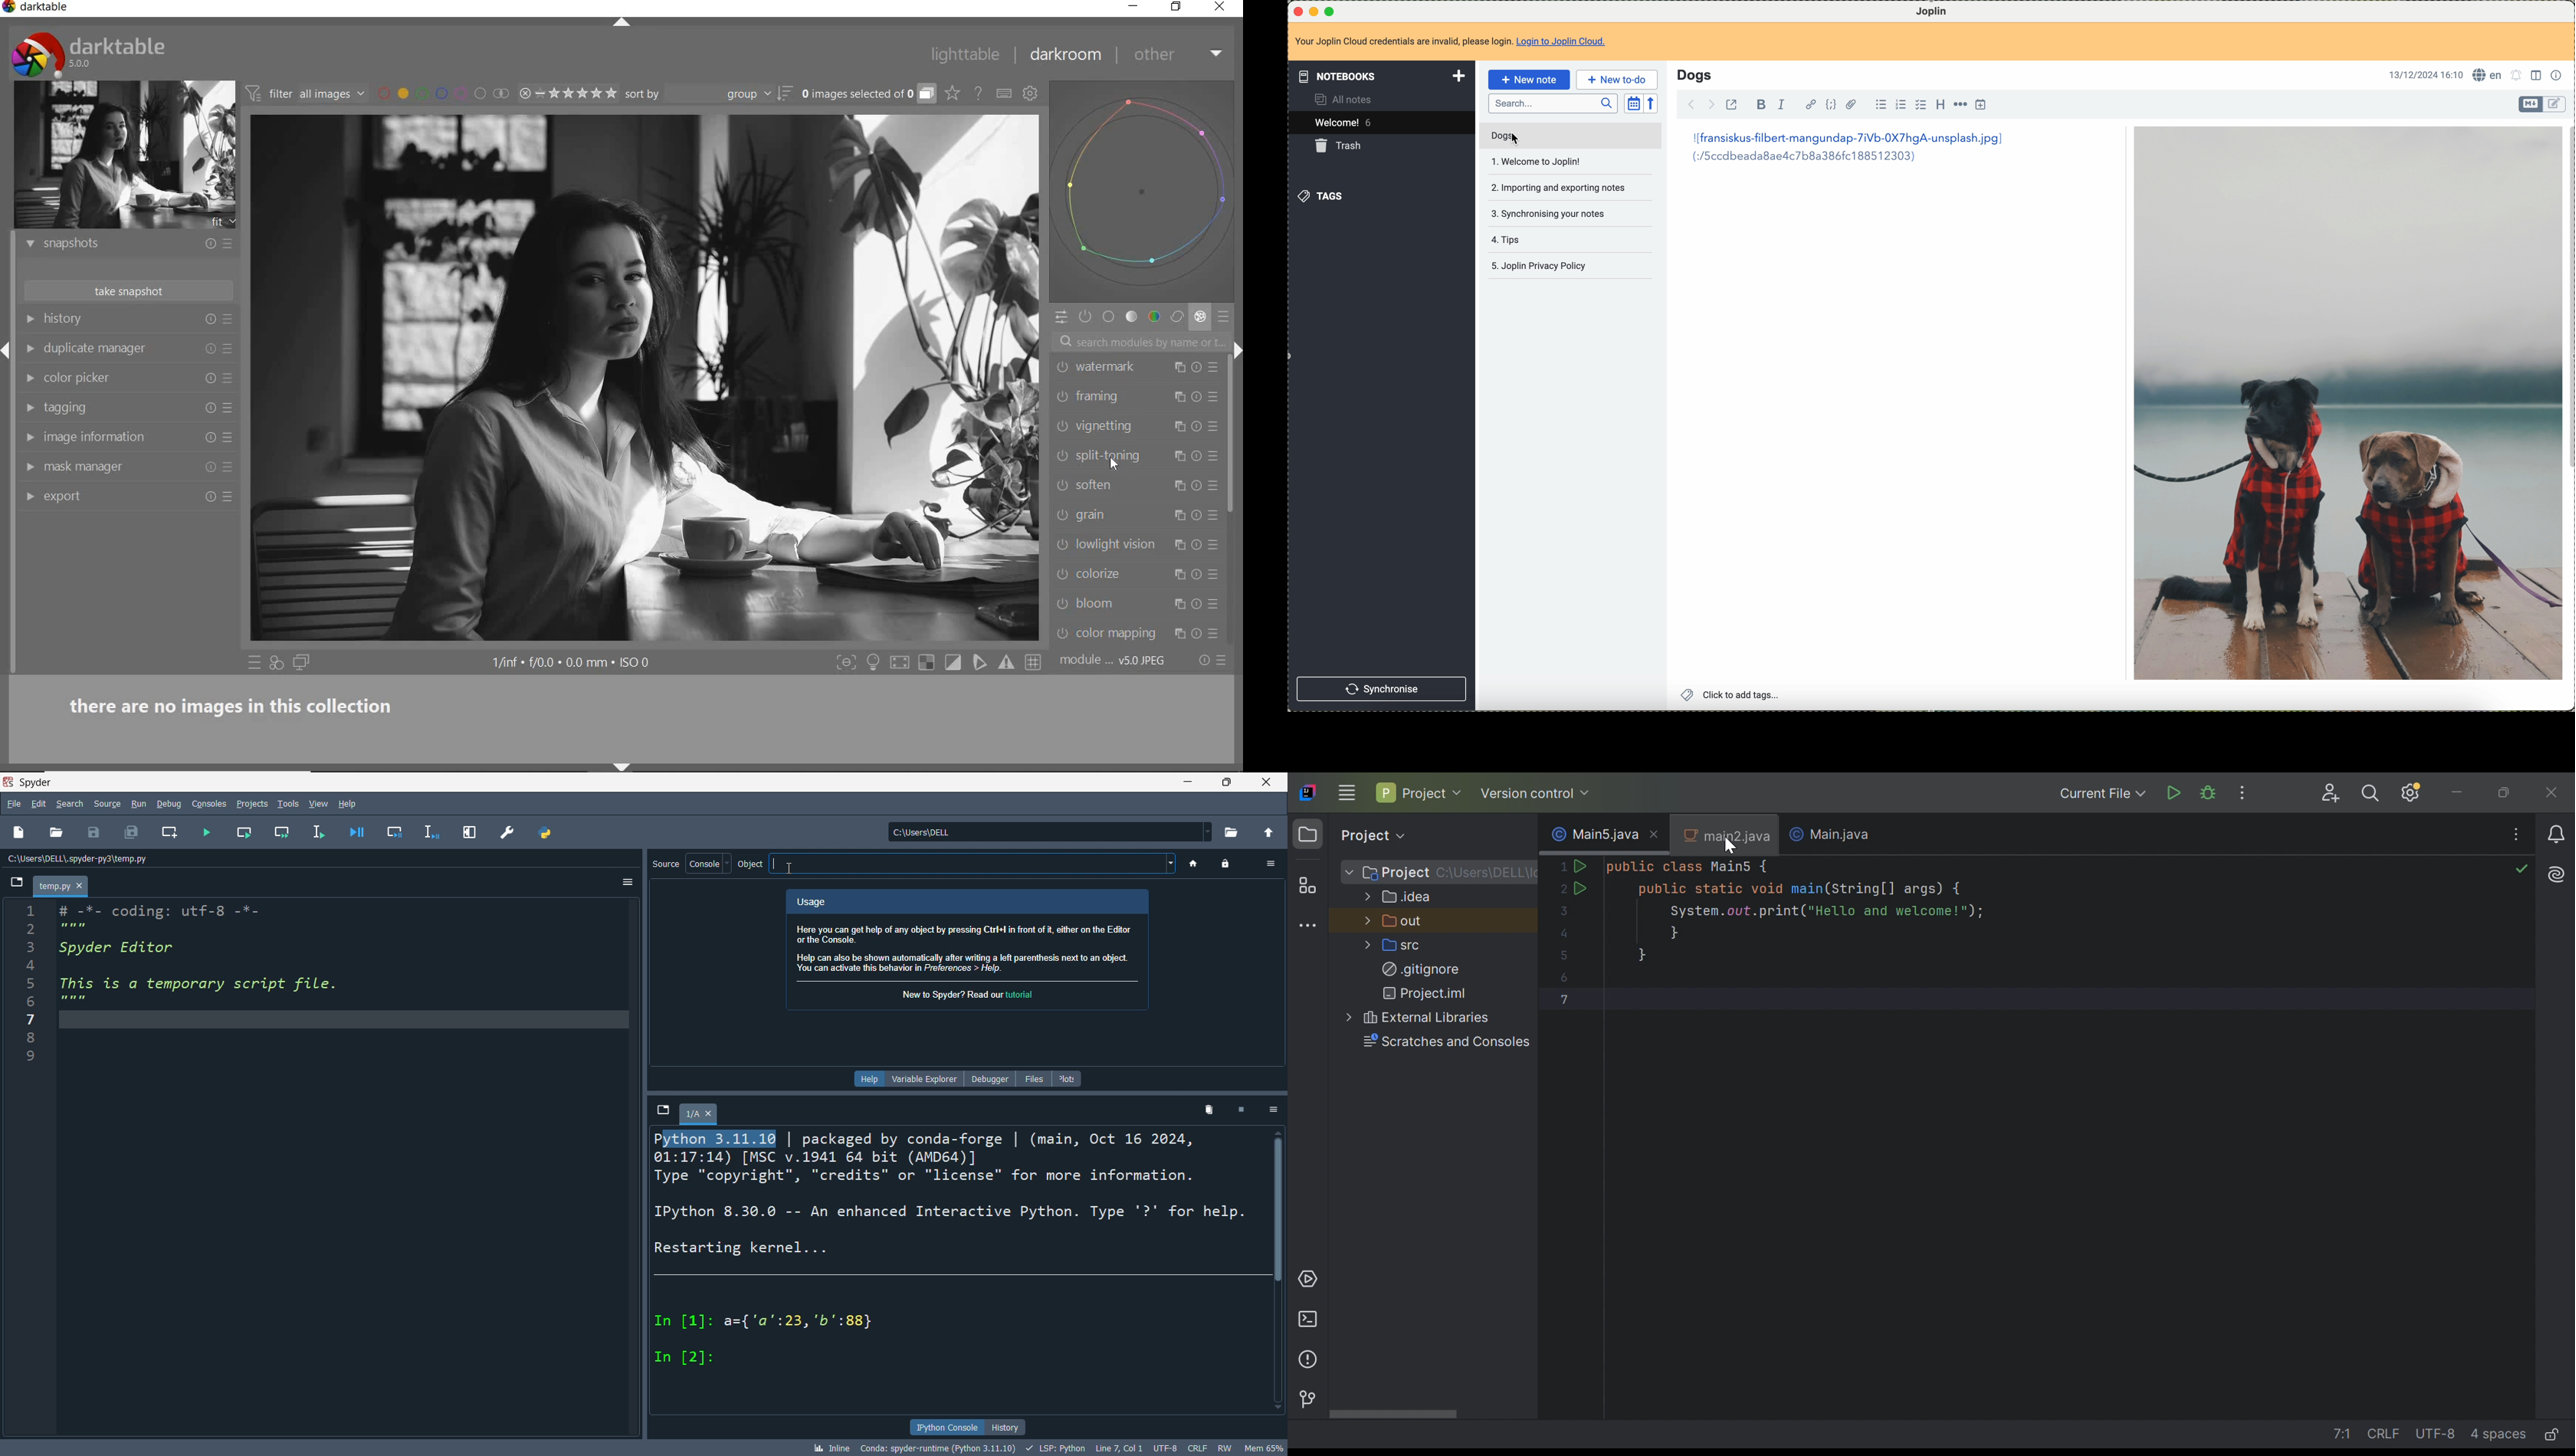 This screenshot has width=2576, height=1456. I want to click on language, so click(2488, 75).